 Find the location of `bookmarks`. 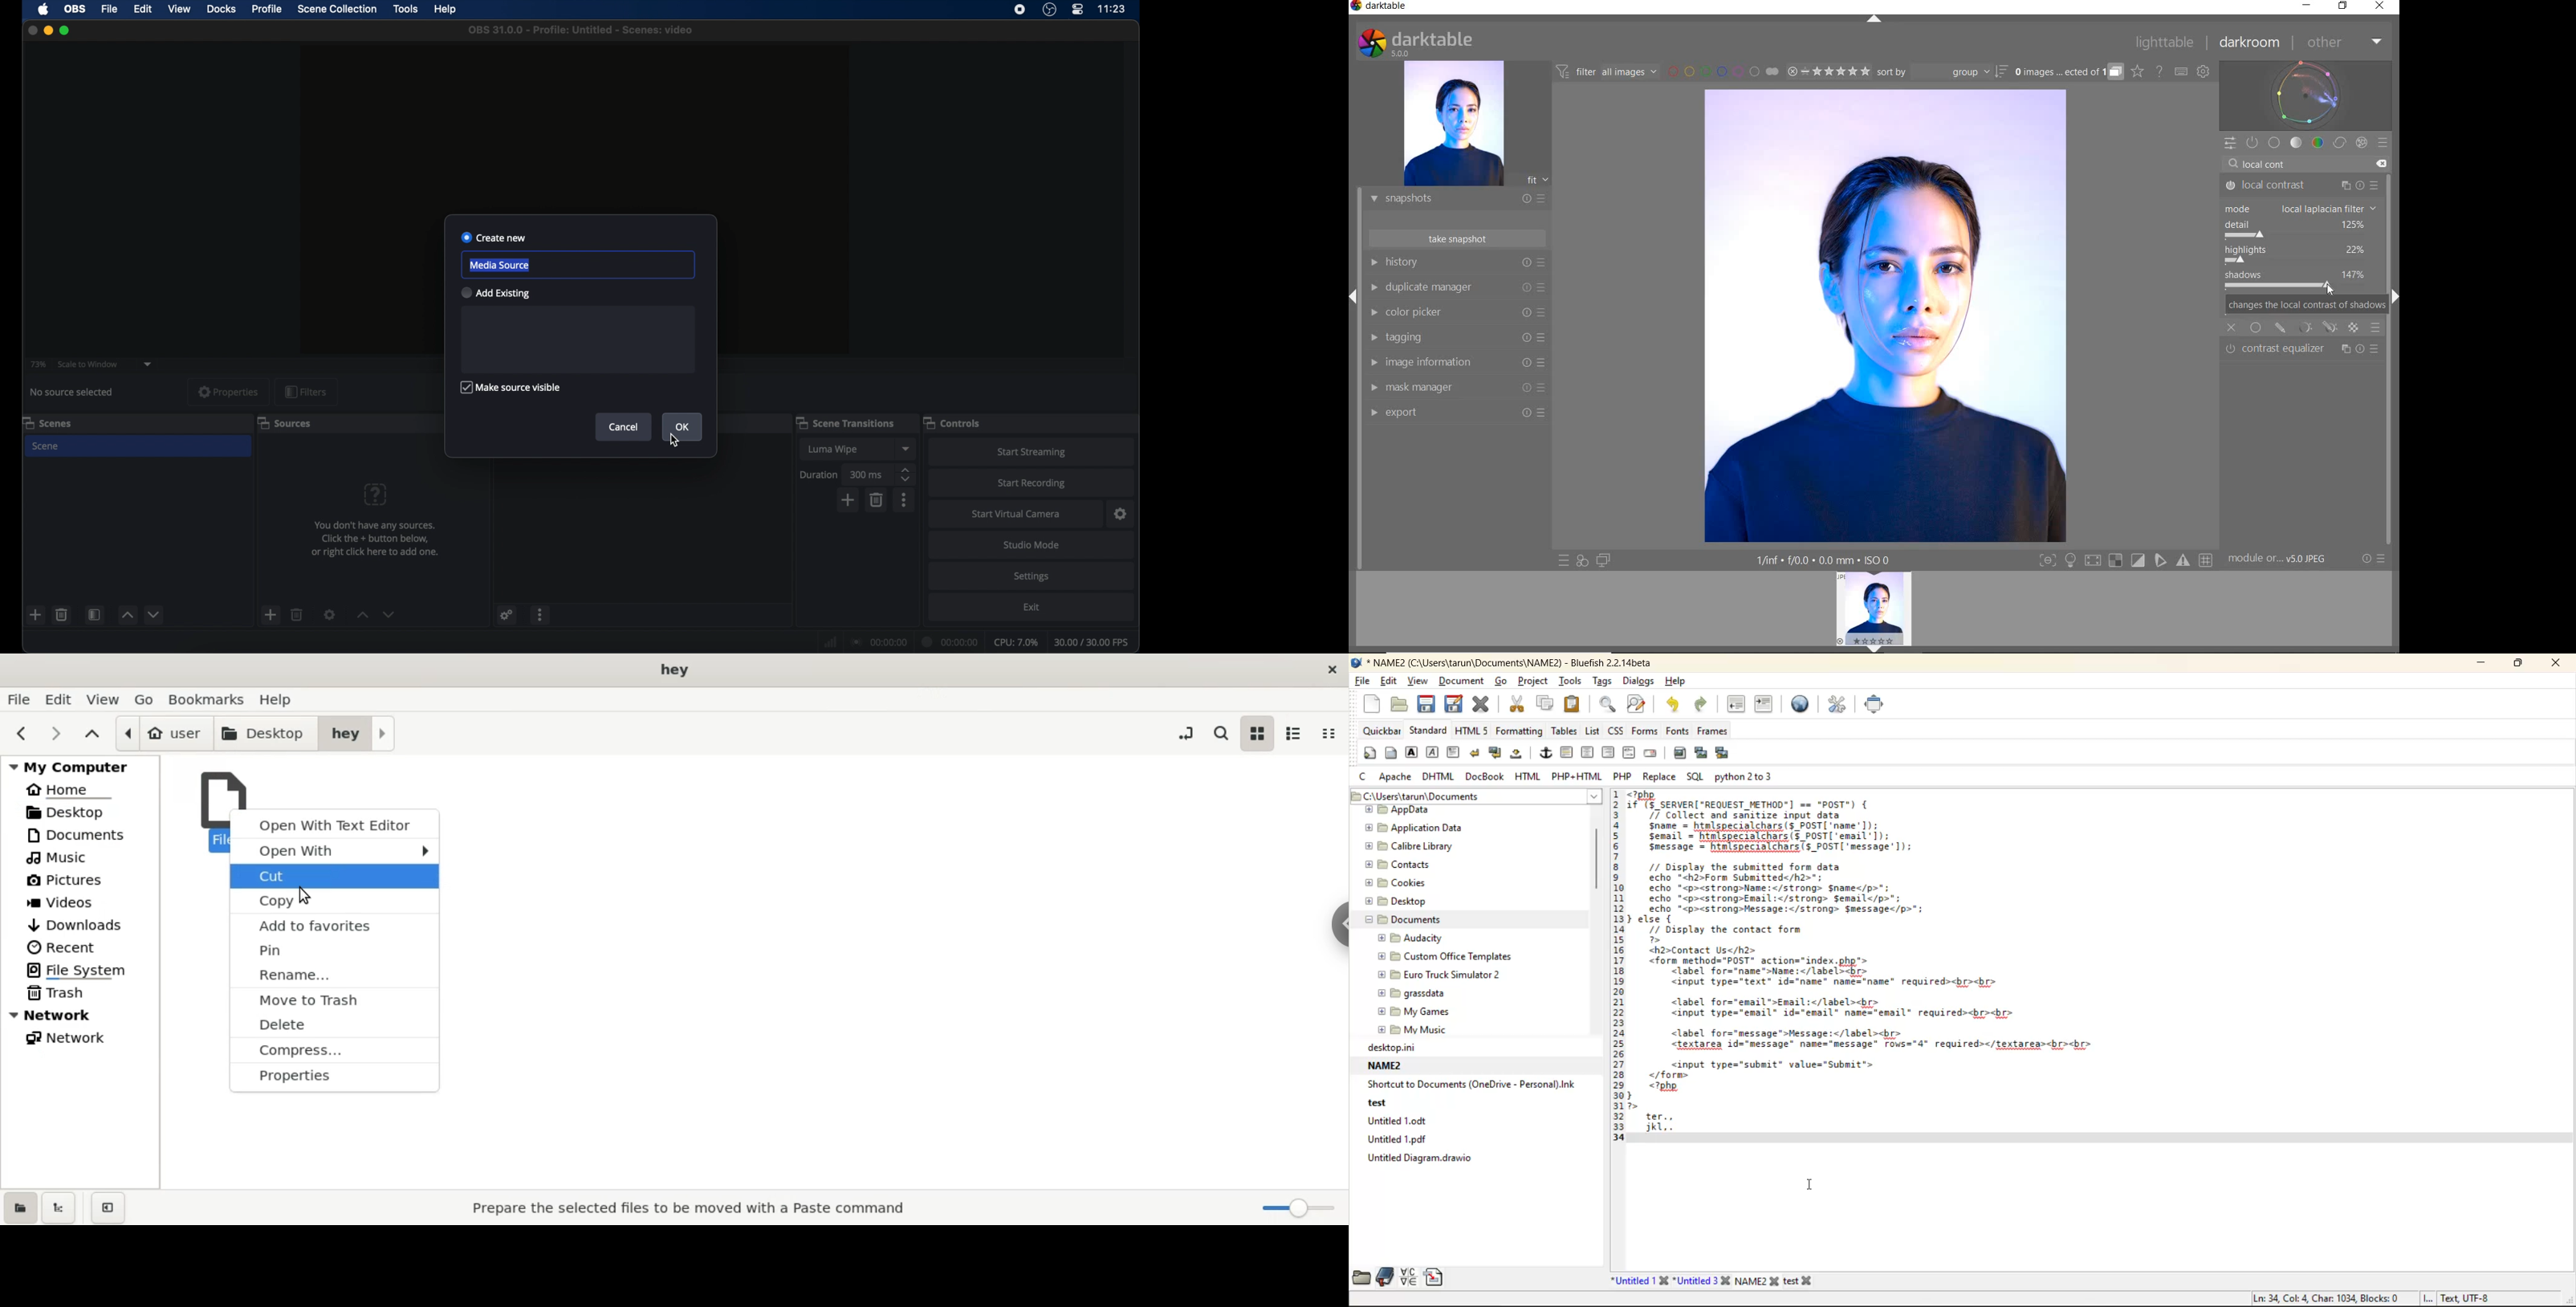

bookmarks is located at coordinates (1383, 1275).